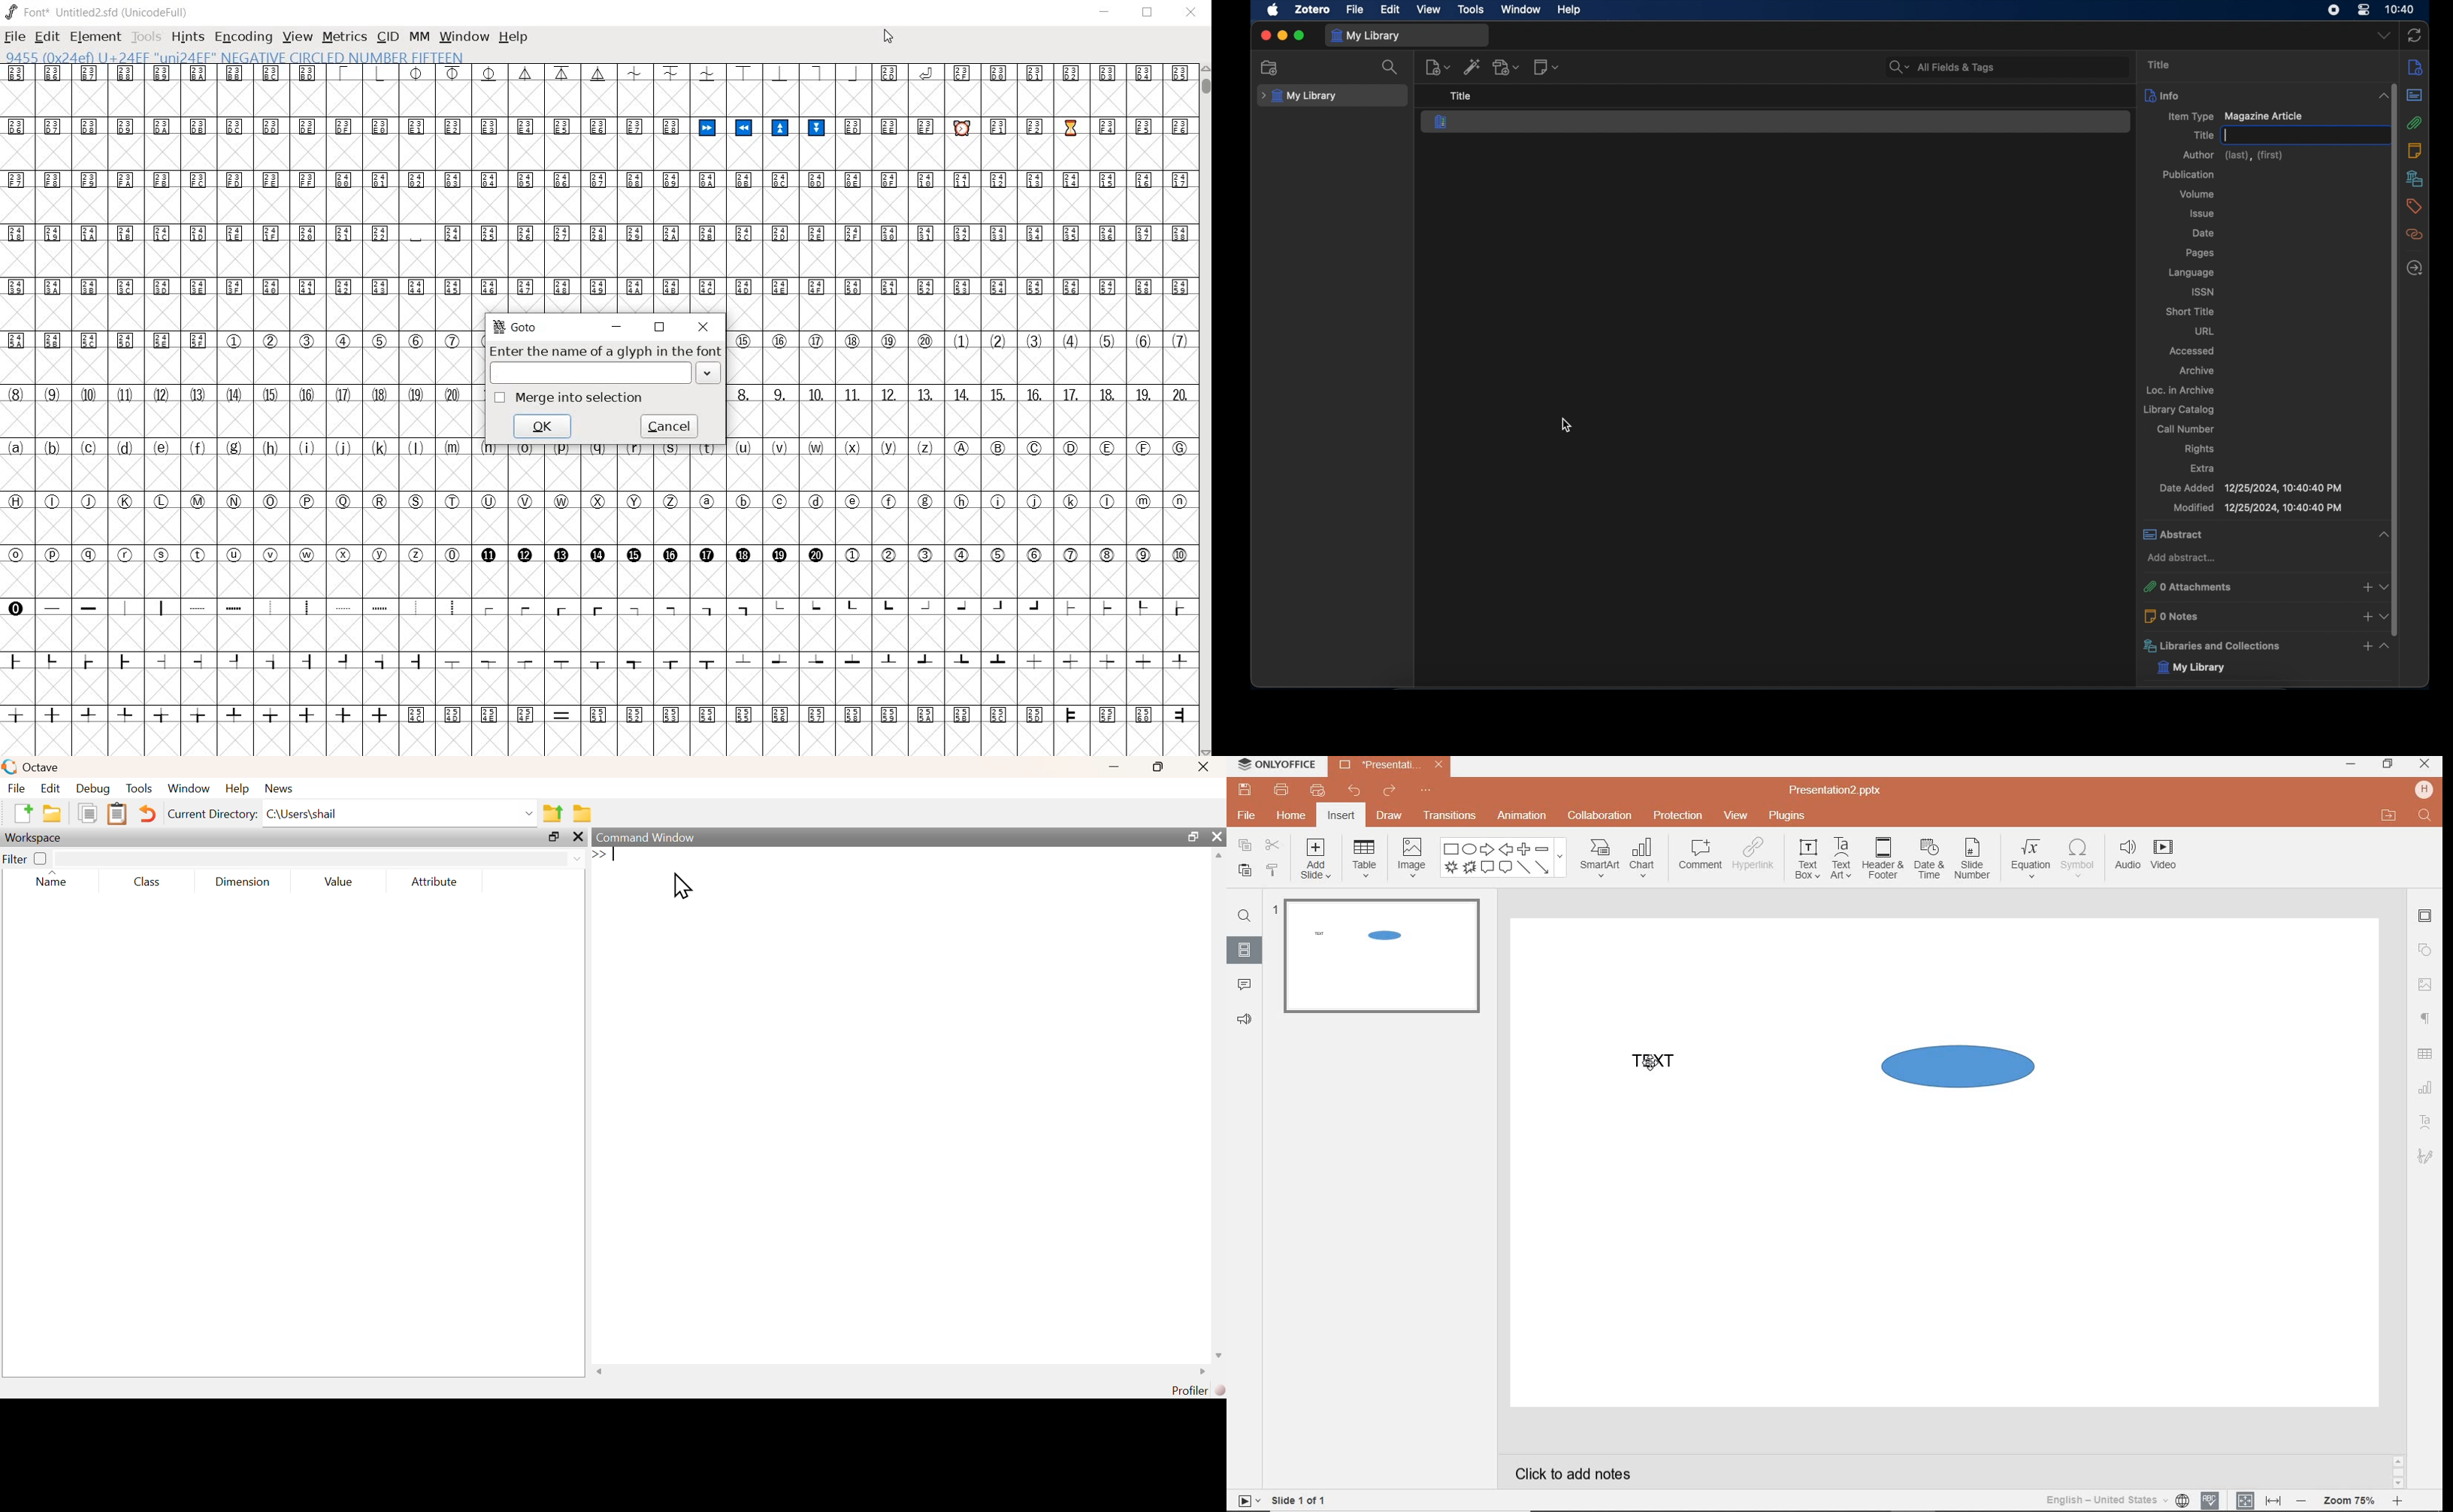 This screenshot has width=2464, height=1512. Describe the element at coordinates (1199, 1391) in the screenshot. I see `Profiler` at that location.